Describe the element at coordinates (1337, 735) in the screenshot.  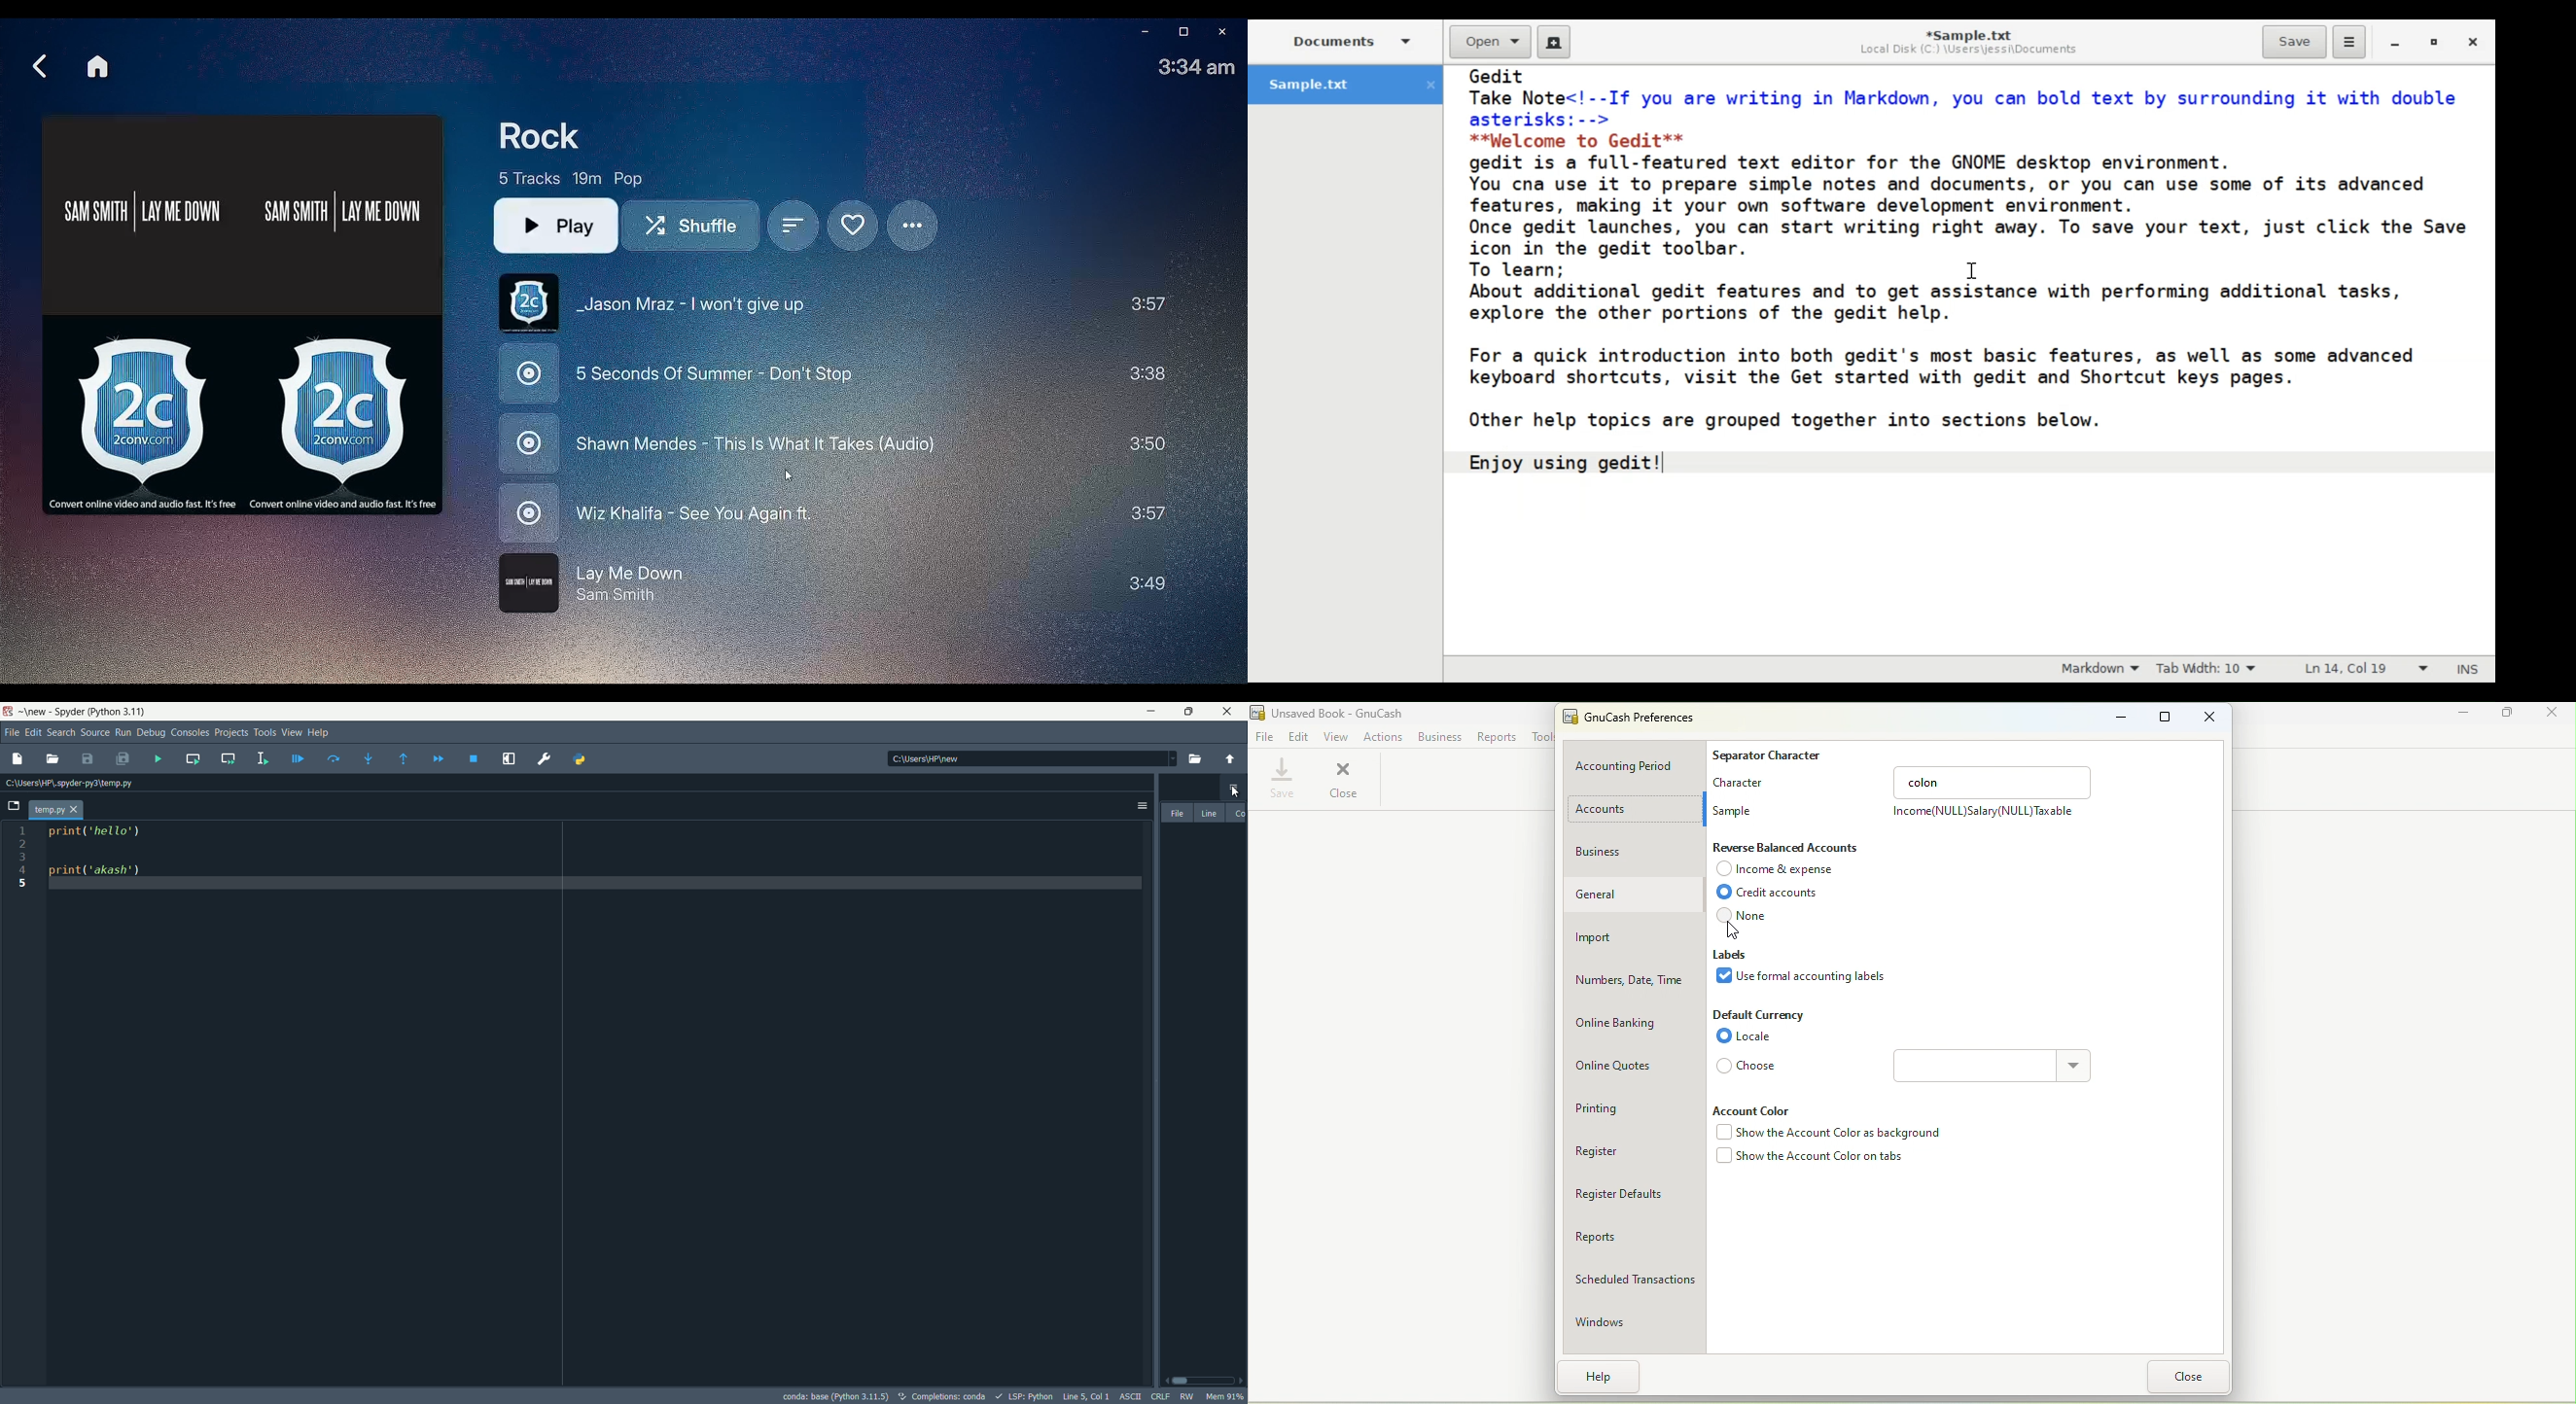
I see `View` at that location.